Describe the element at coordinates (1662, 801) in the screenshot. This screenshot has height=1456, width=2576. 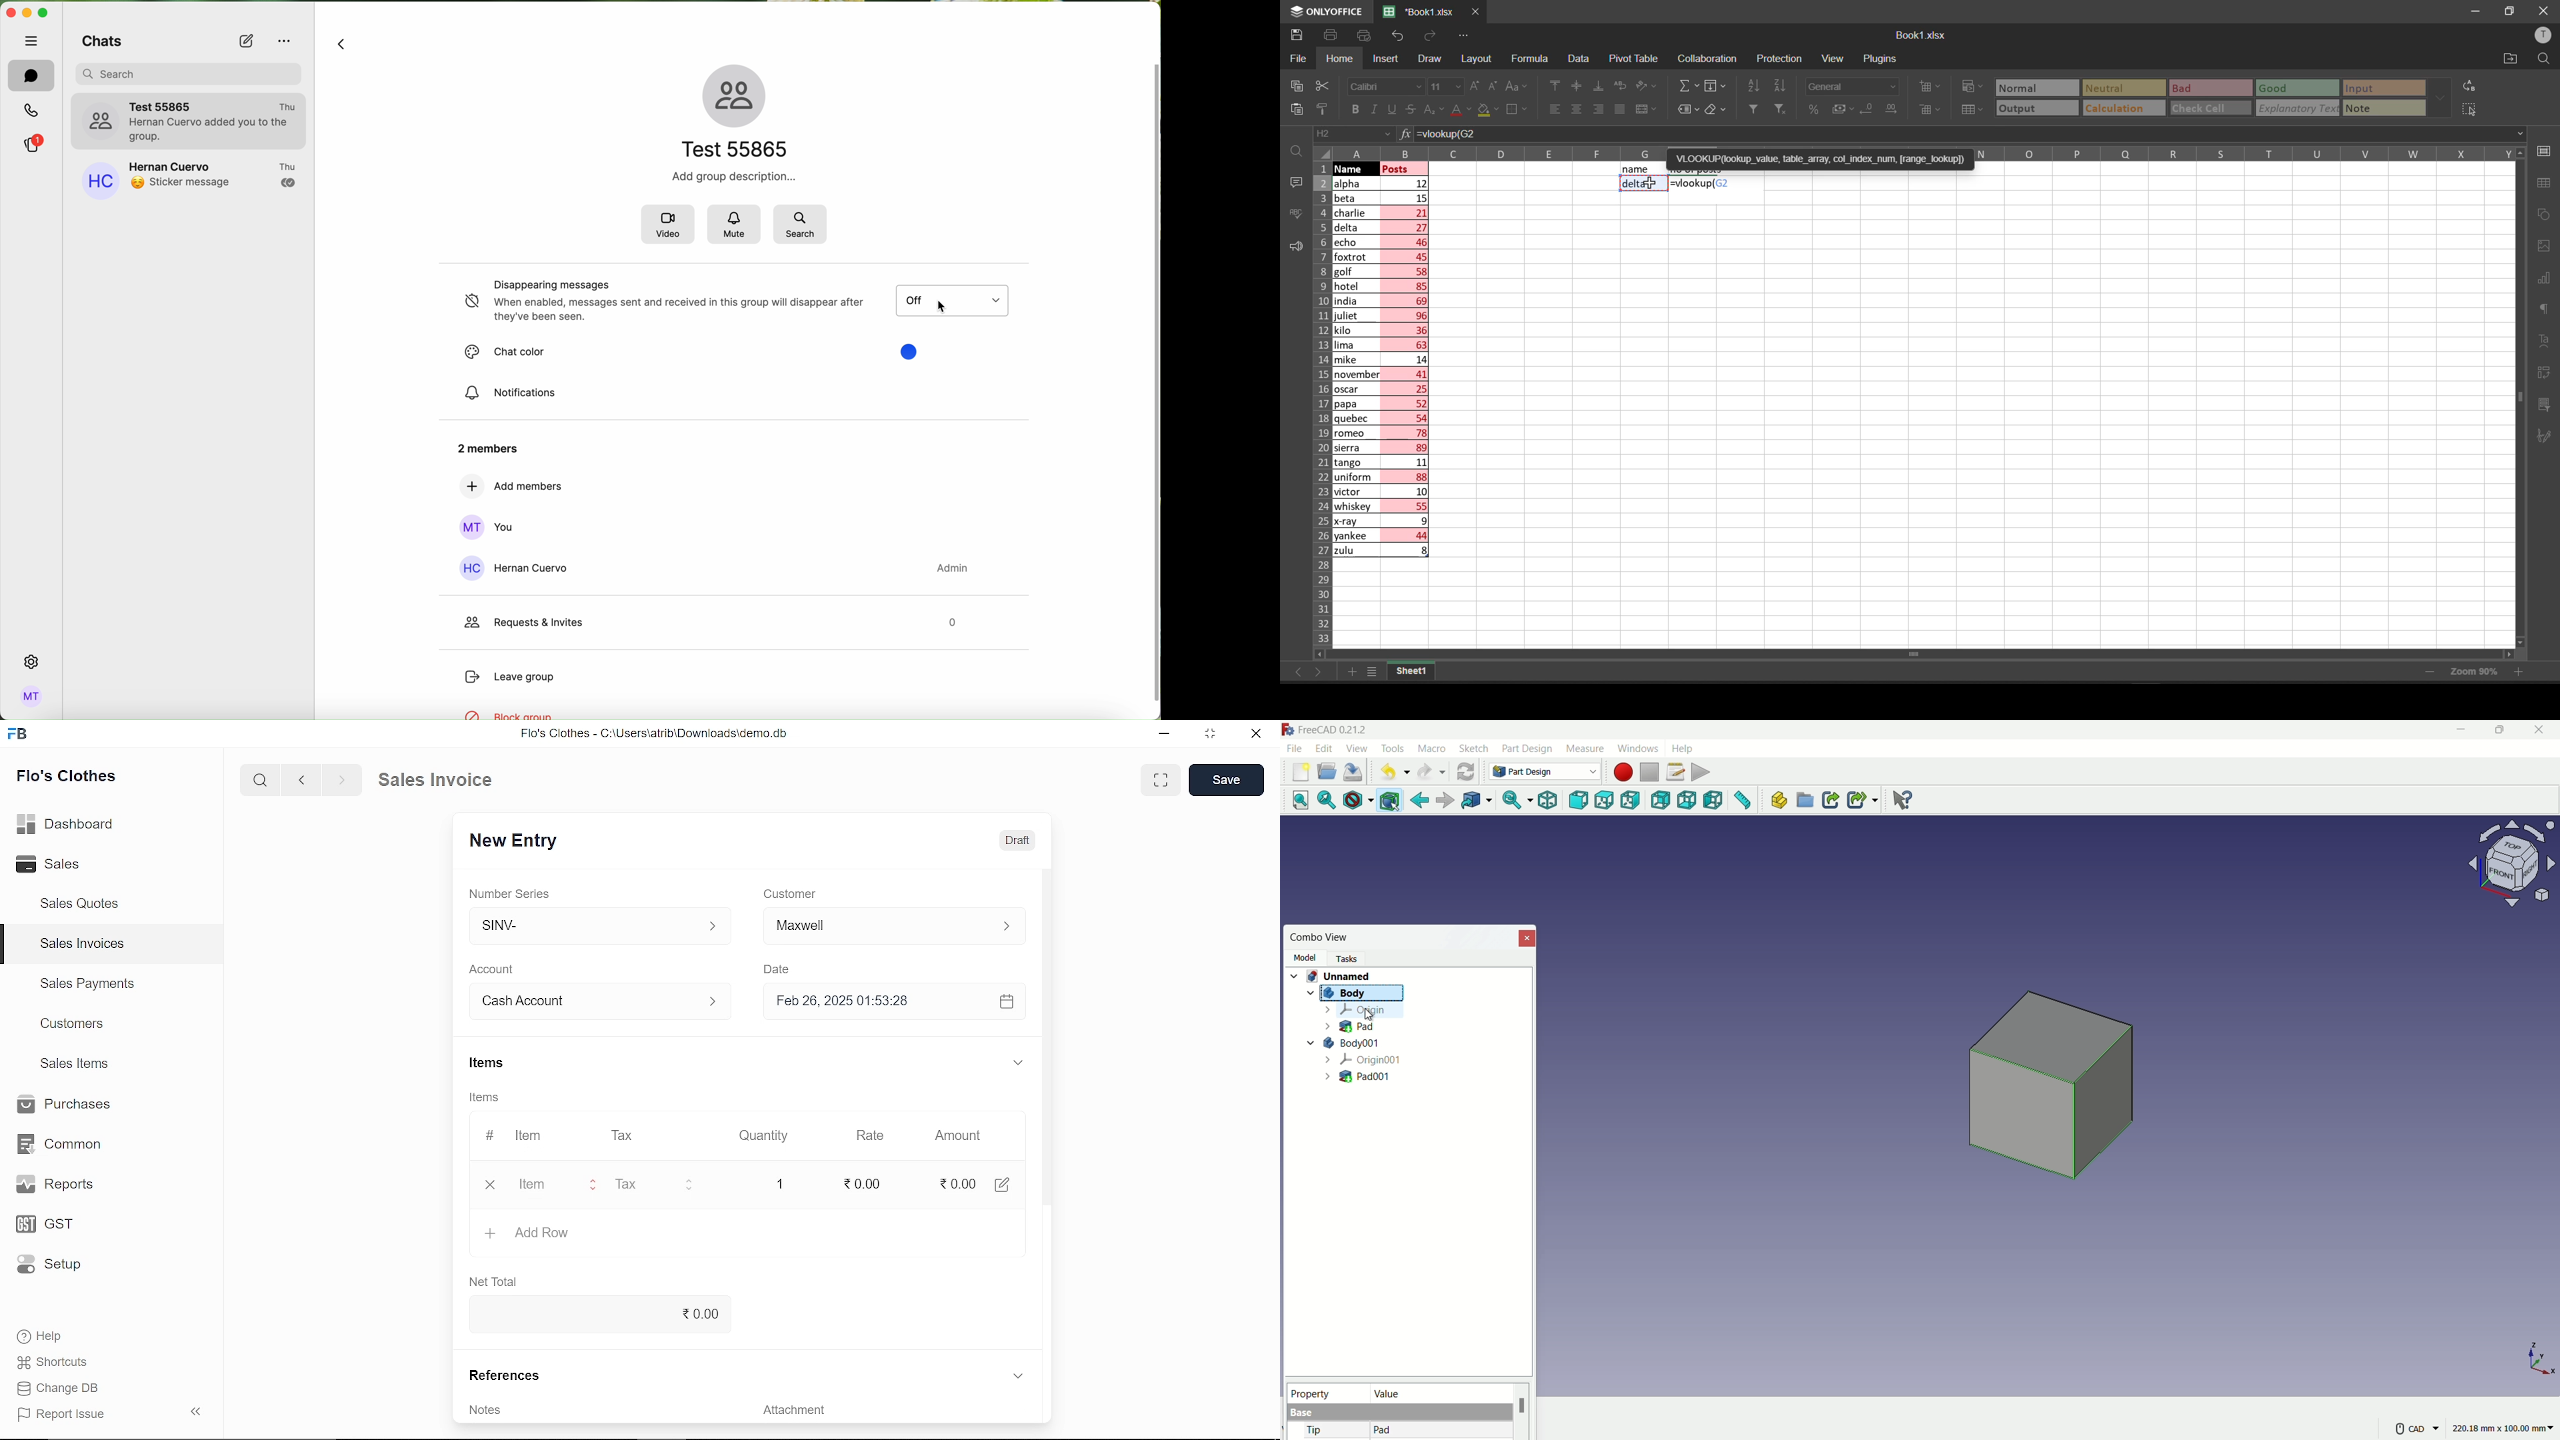
I see `back view` at that location.